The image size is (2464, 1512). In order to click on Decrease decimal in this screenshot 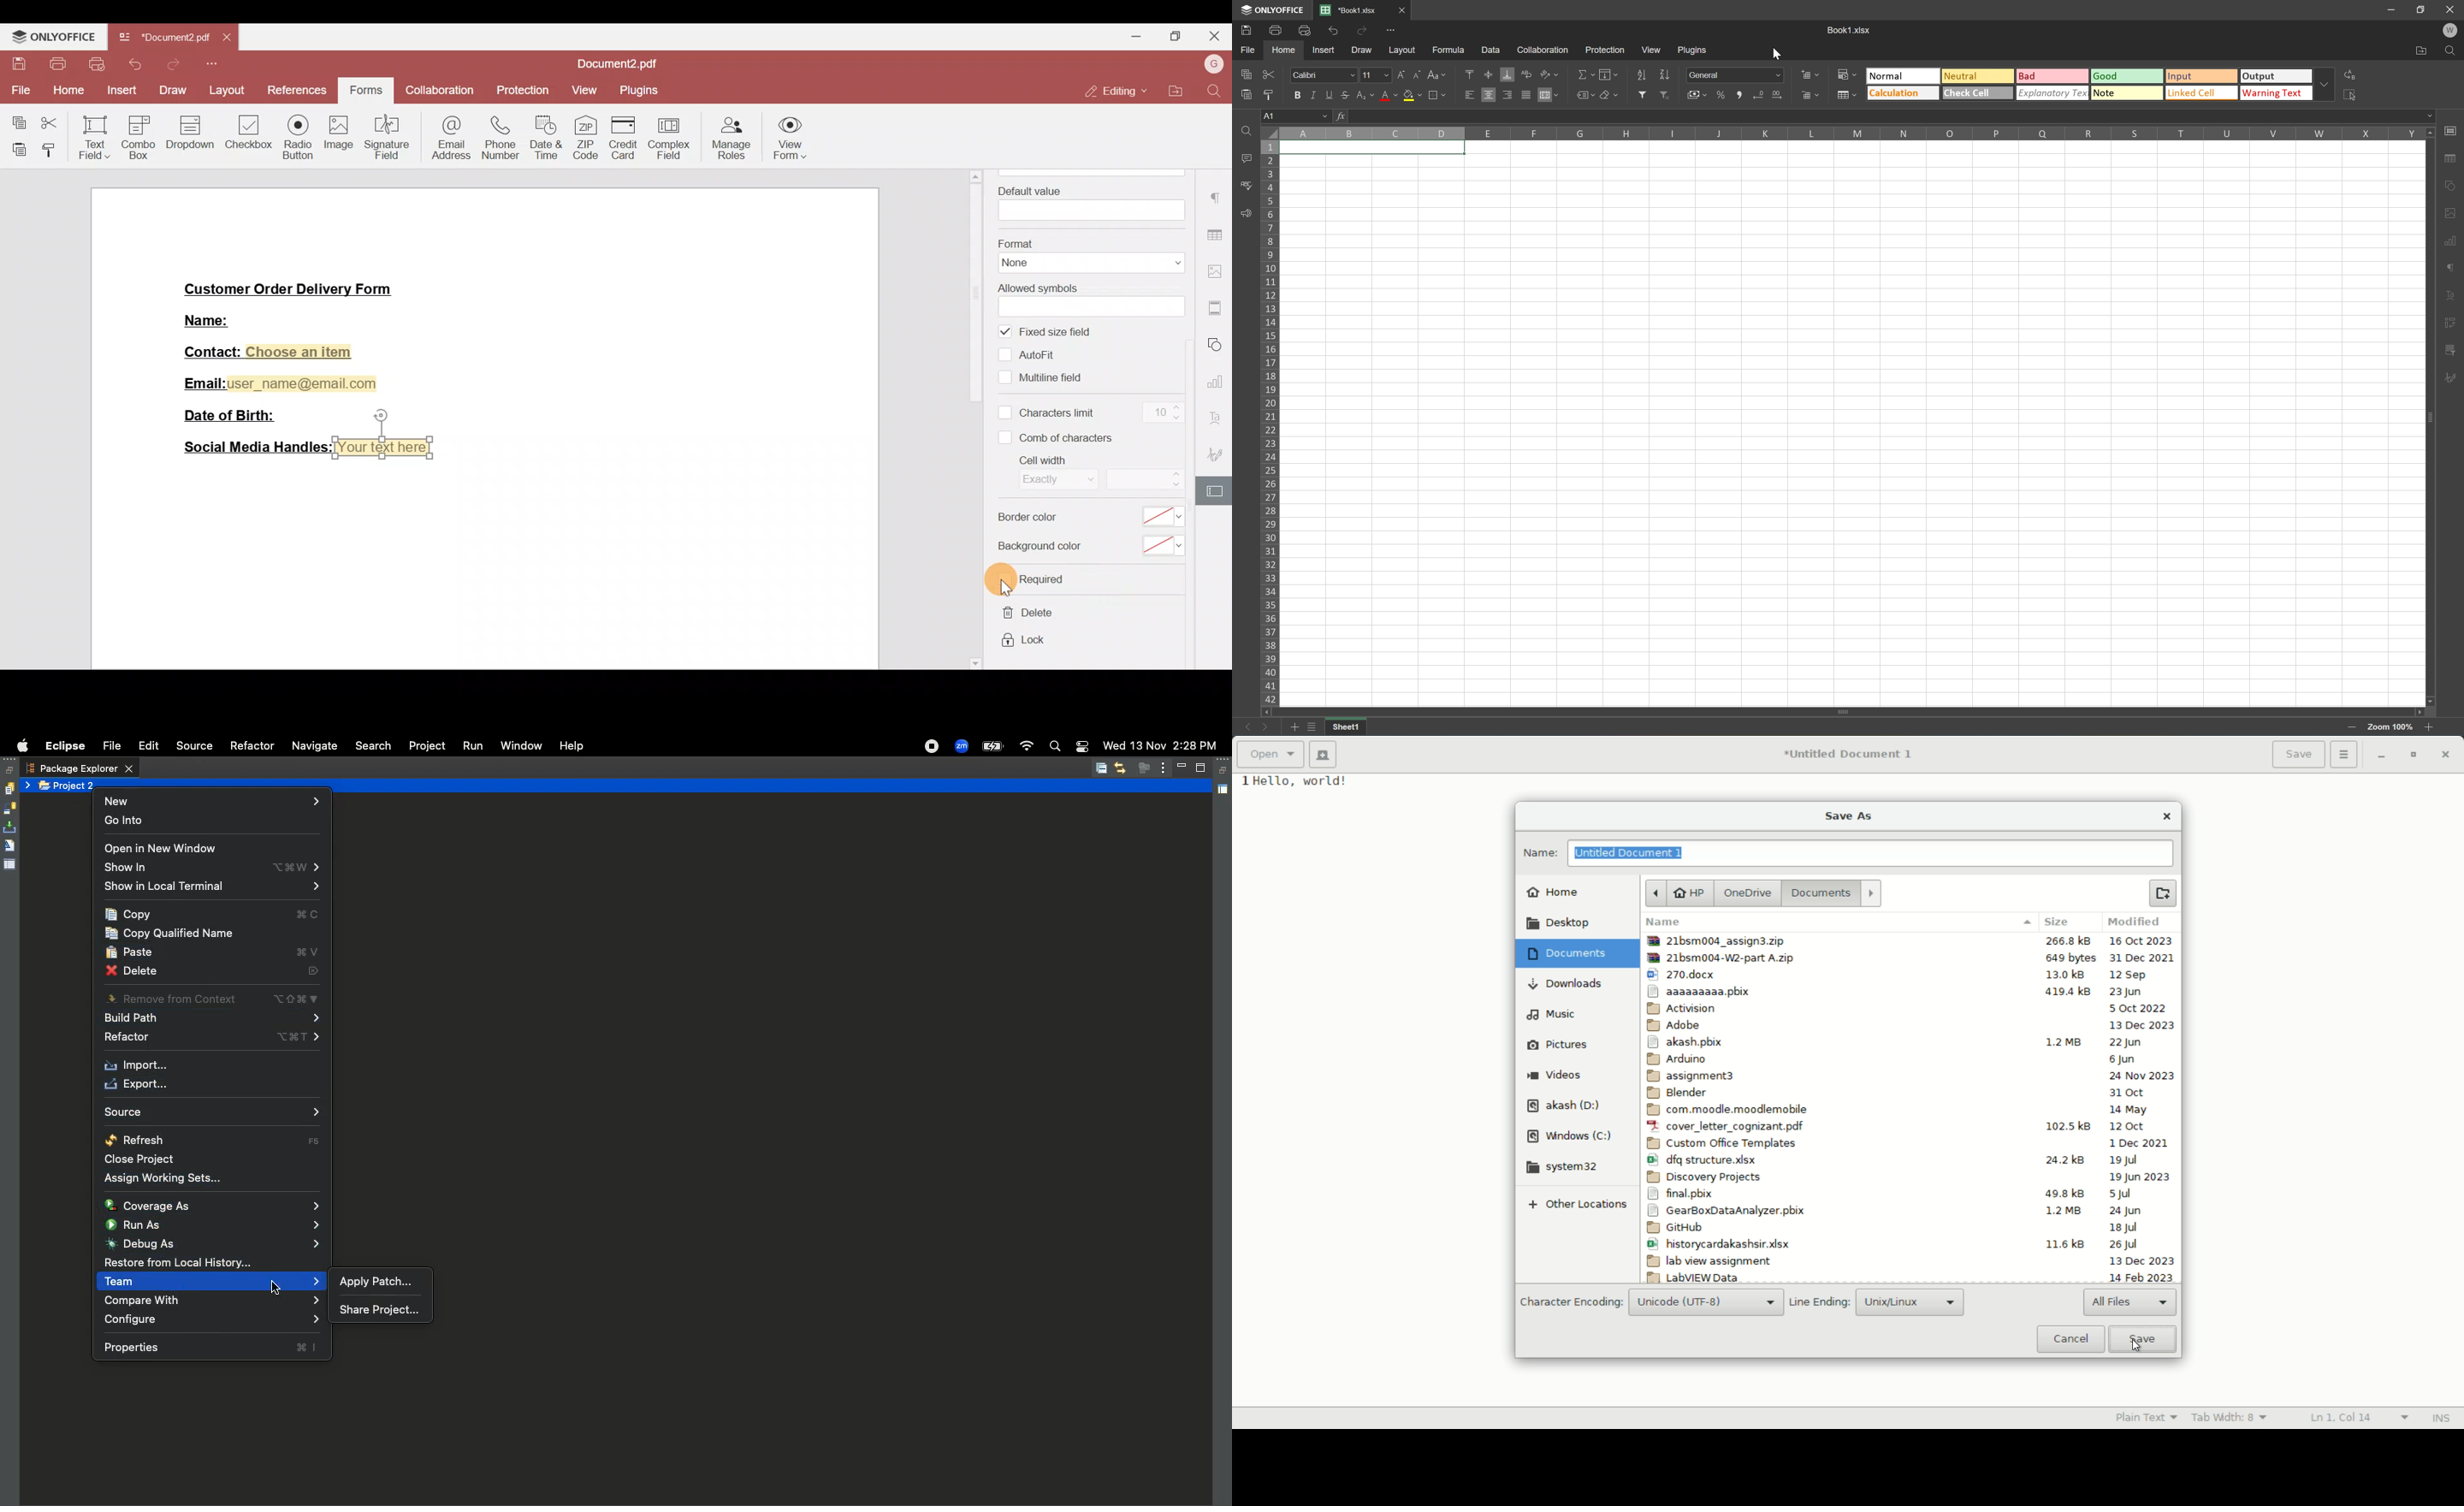, I will do `click(1761, 95)`.